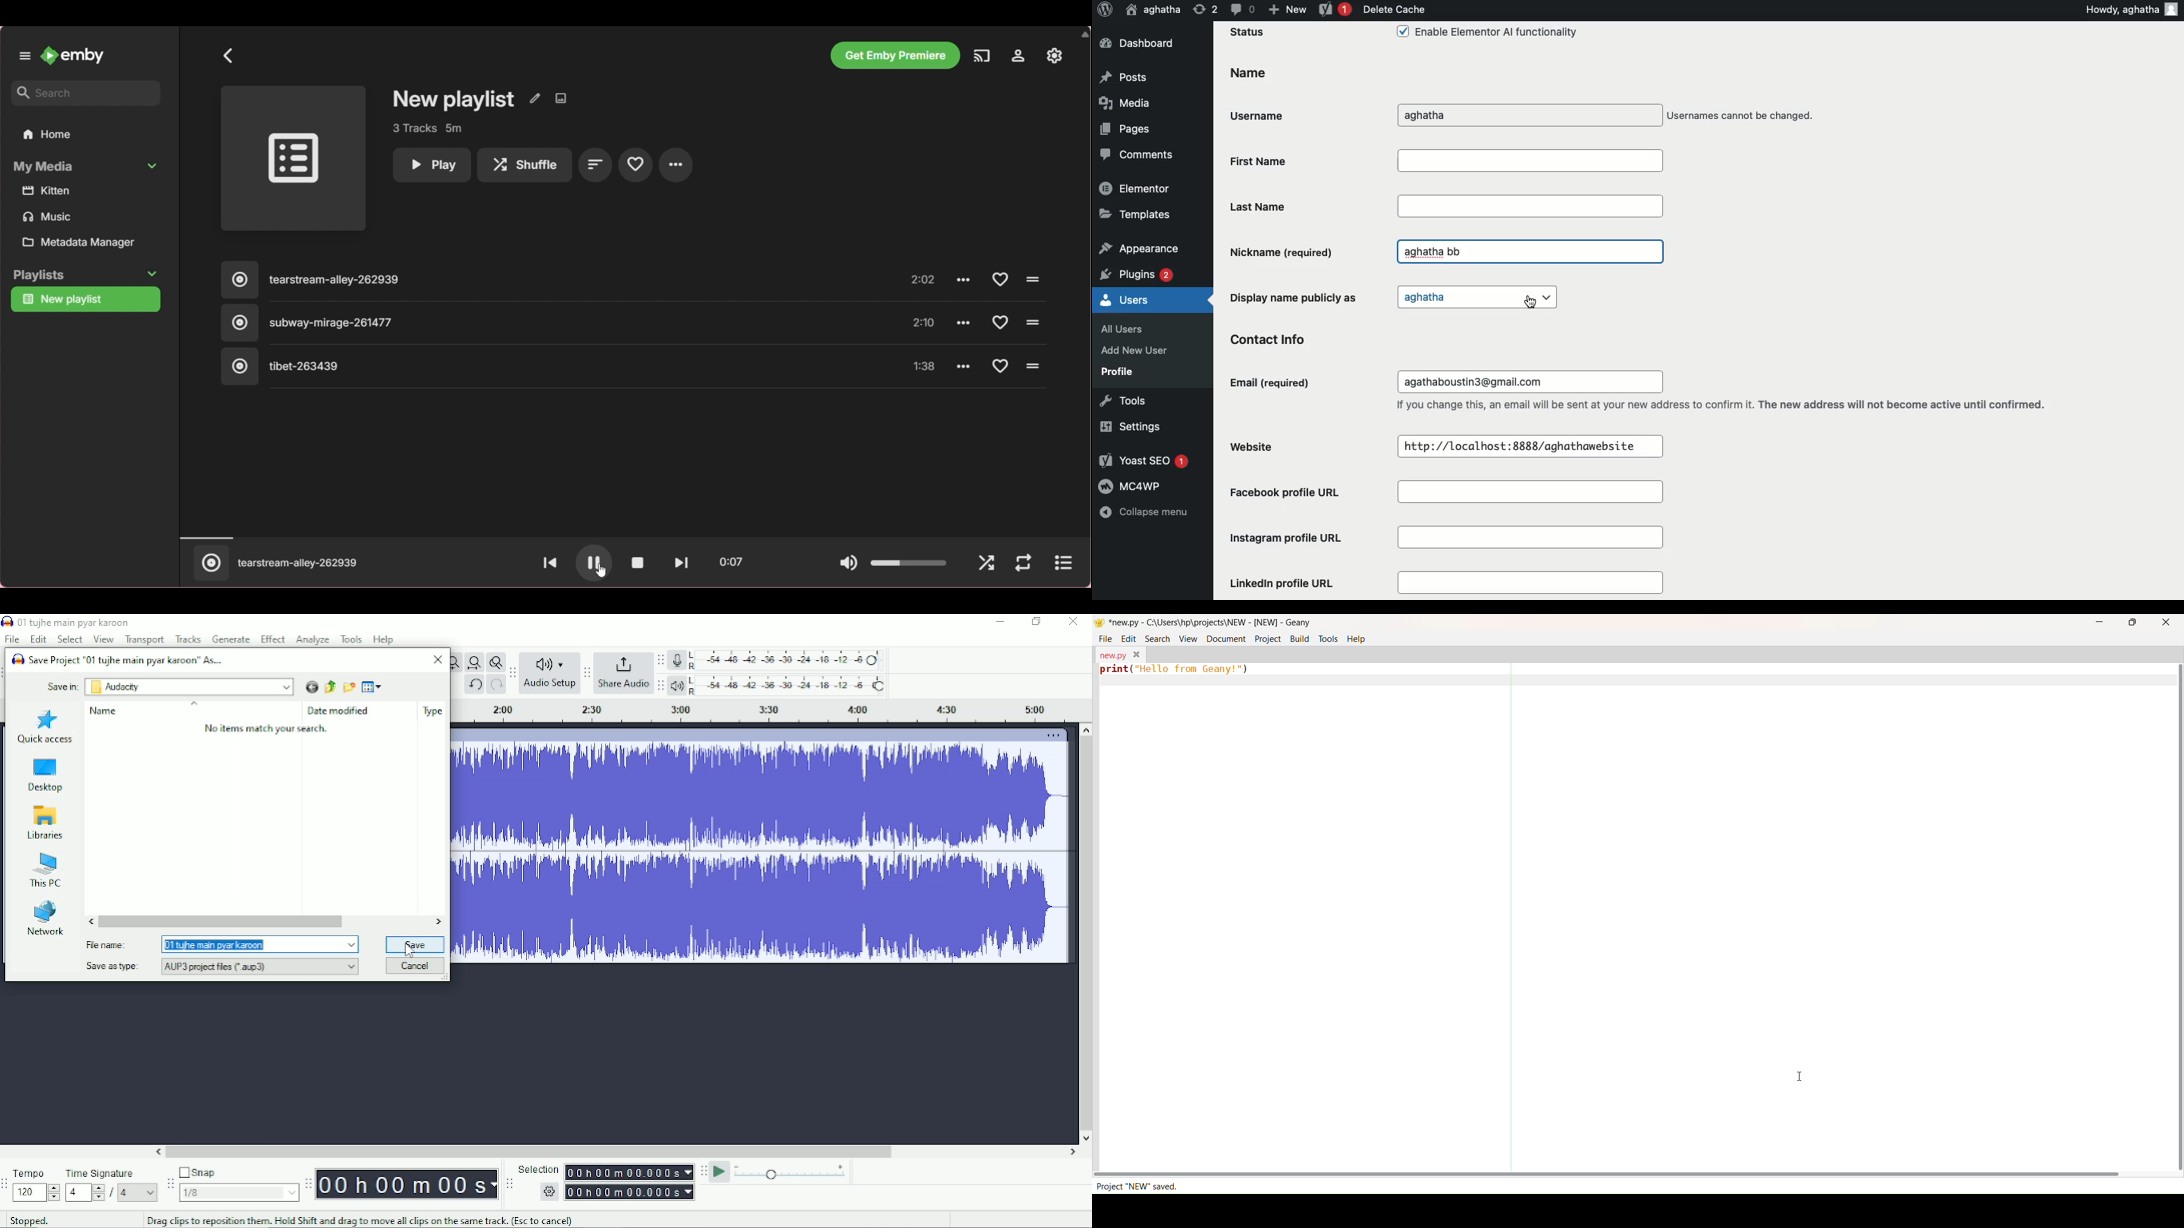 The width and height of the screenshot is (2184, 1232). What do you see at coordinates (1297, 297) in the screenshot?
I see `Display name publicly as` at bounding box center [1297, 297].